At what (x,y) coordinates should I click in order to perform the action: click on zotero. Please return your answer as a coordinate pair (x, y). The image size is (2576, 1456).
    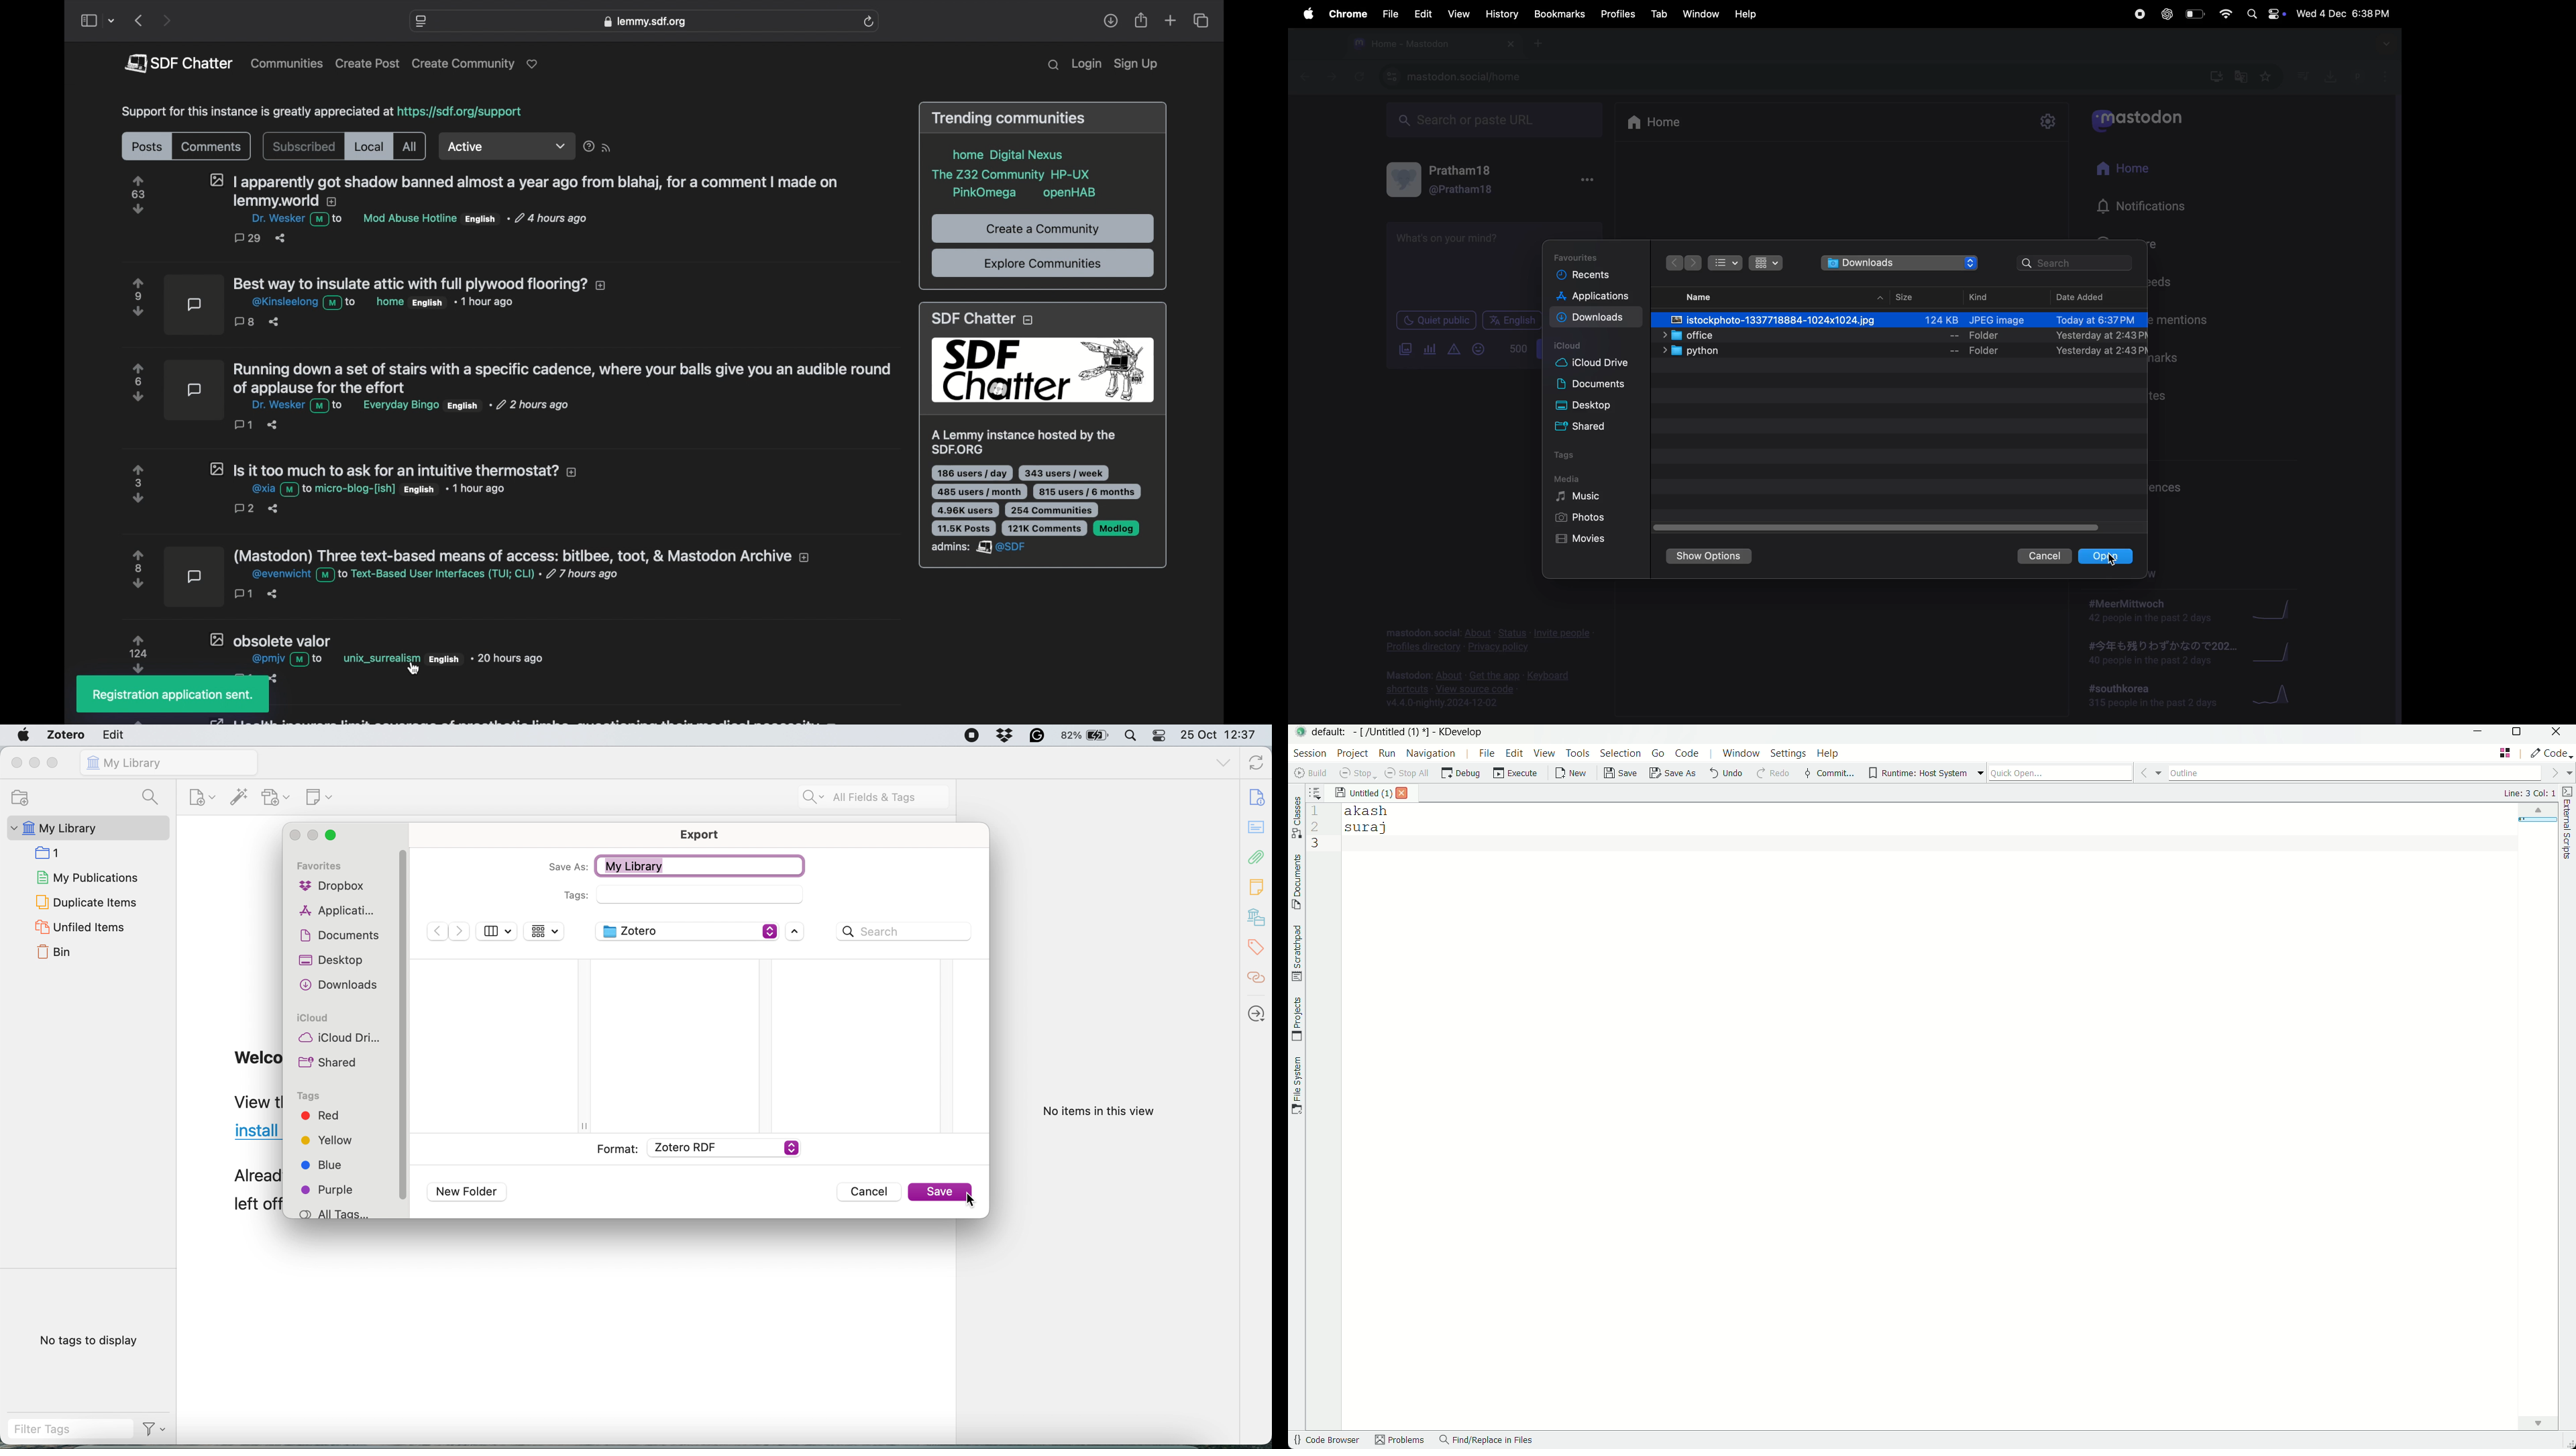
    Looking at the image, I should click on (67, 733).